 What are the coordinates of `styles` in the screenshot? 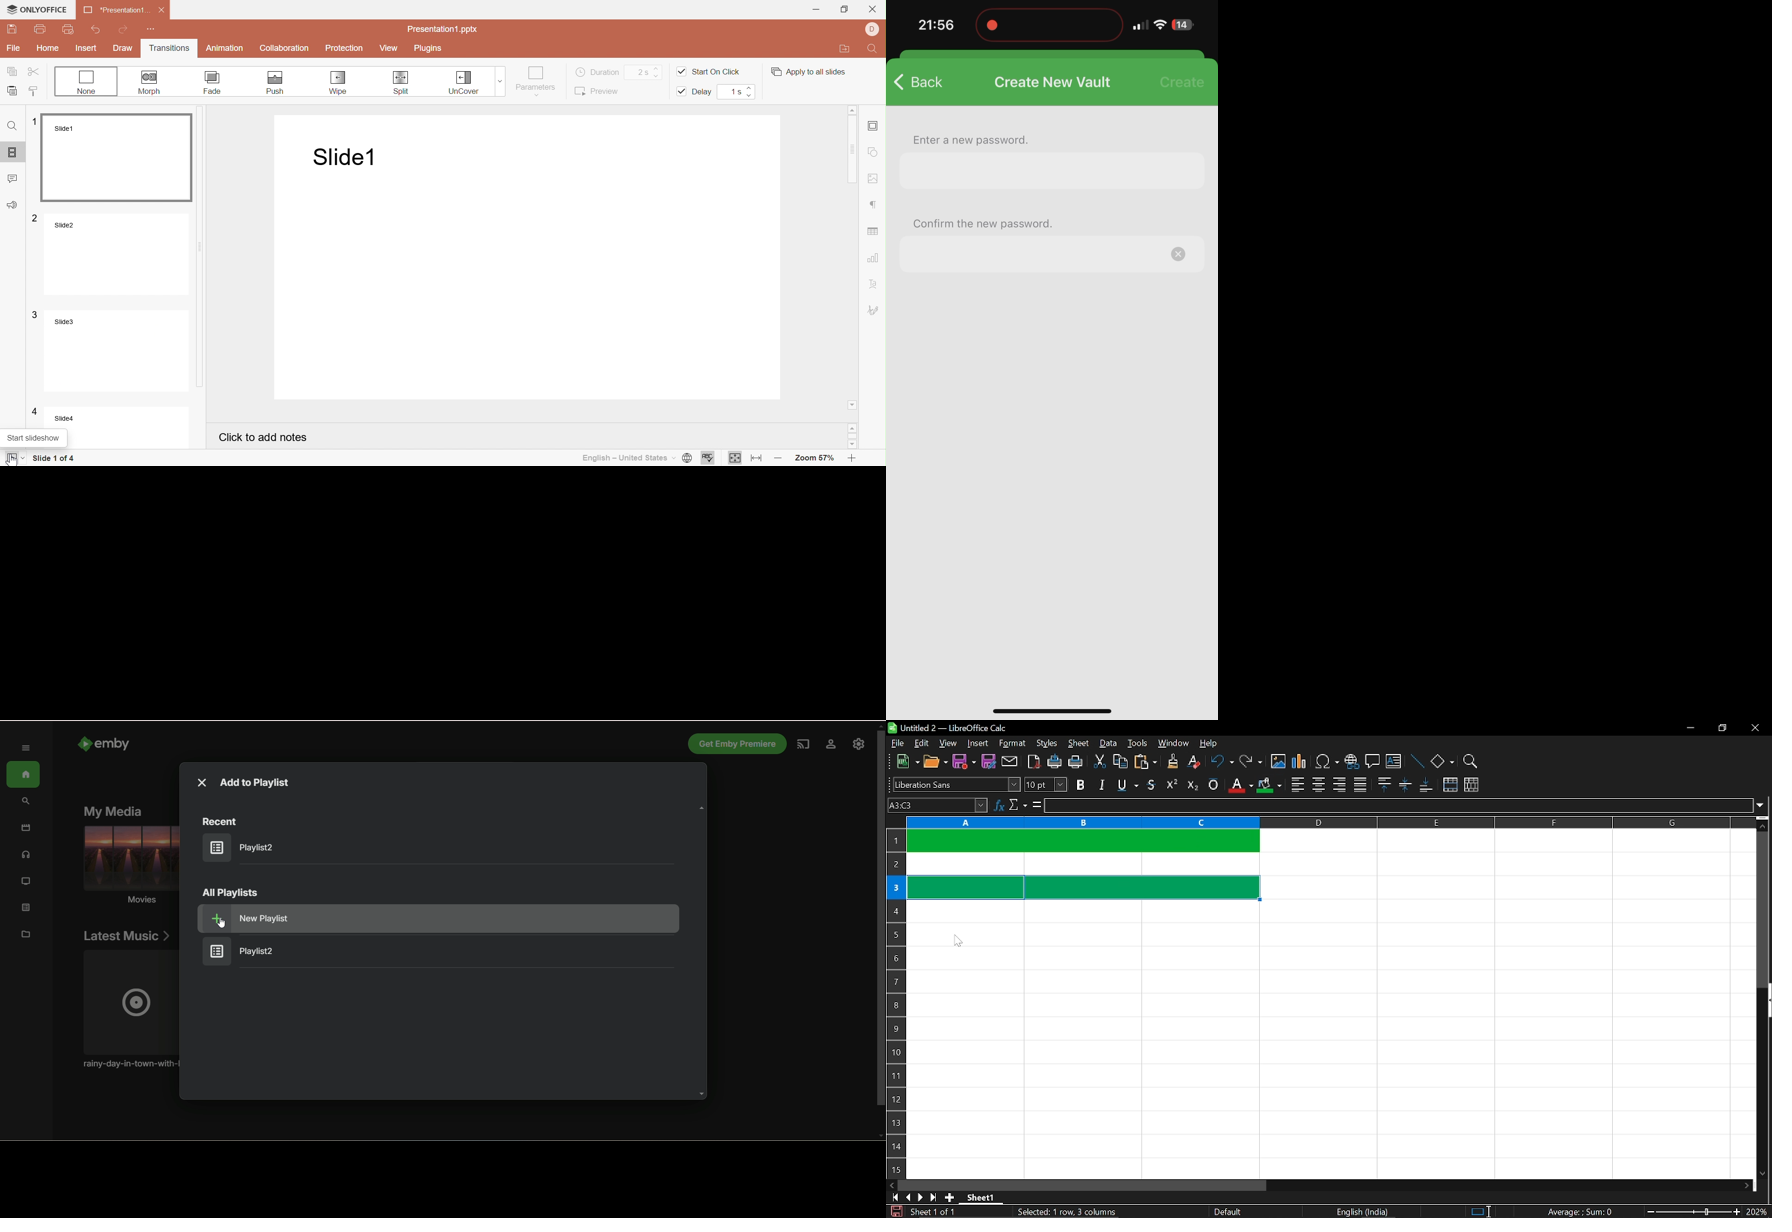 It's located at (1047, 744).